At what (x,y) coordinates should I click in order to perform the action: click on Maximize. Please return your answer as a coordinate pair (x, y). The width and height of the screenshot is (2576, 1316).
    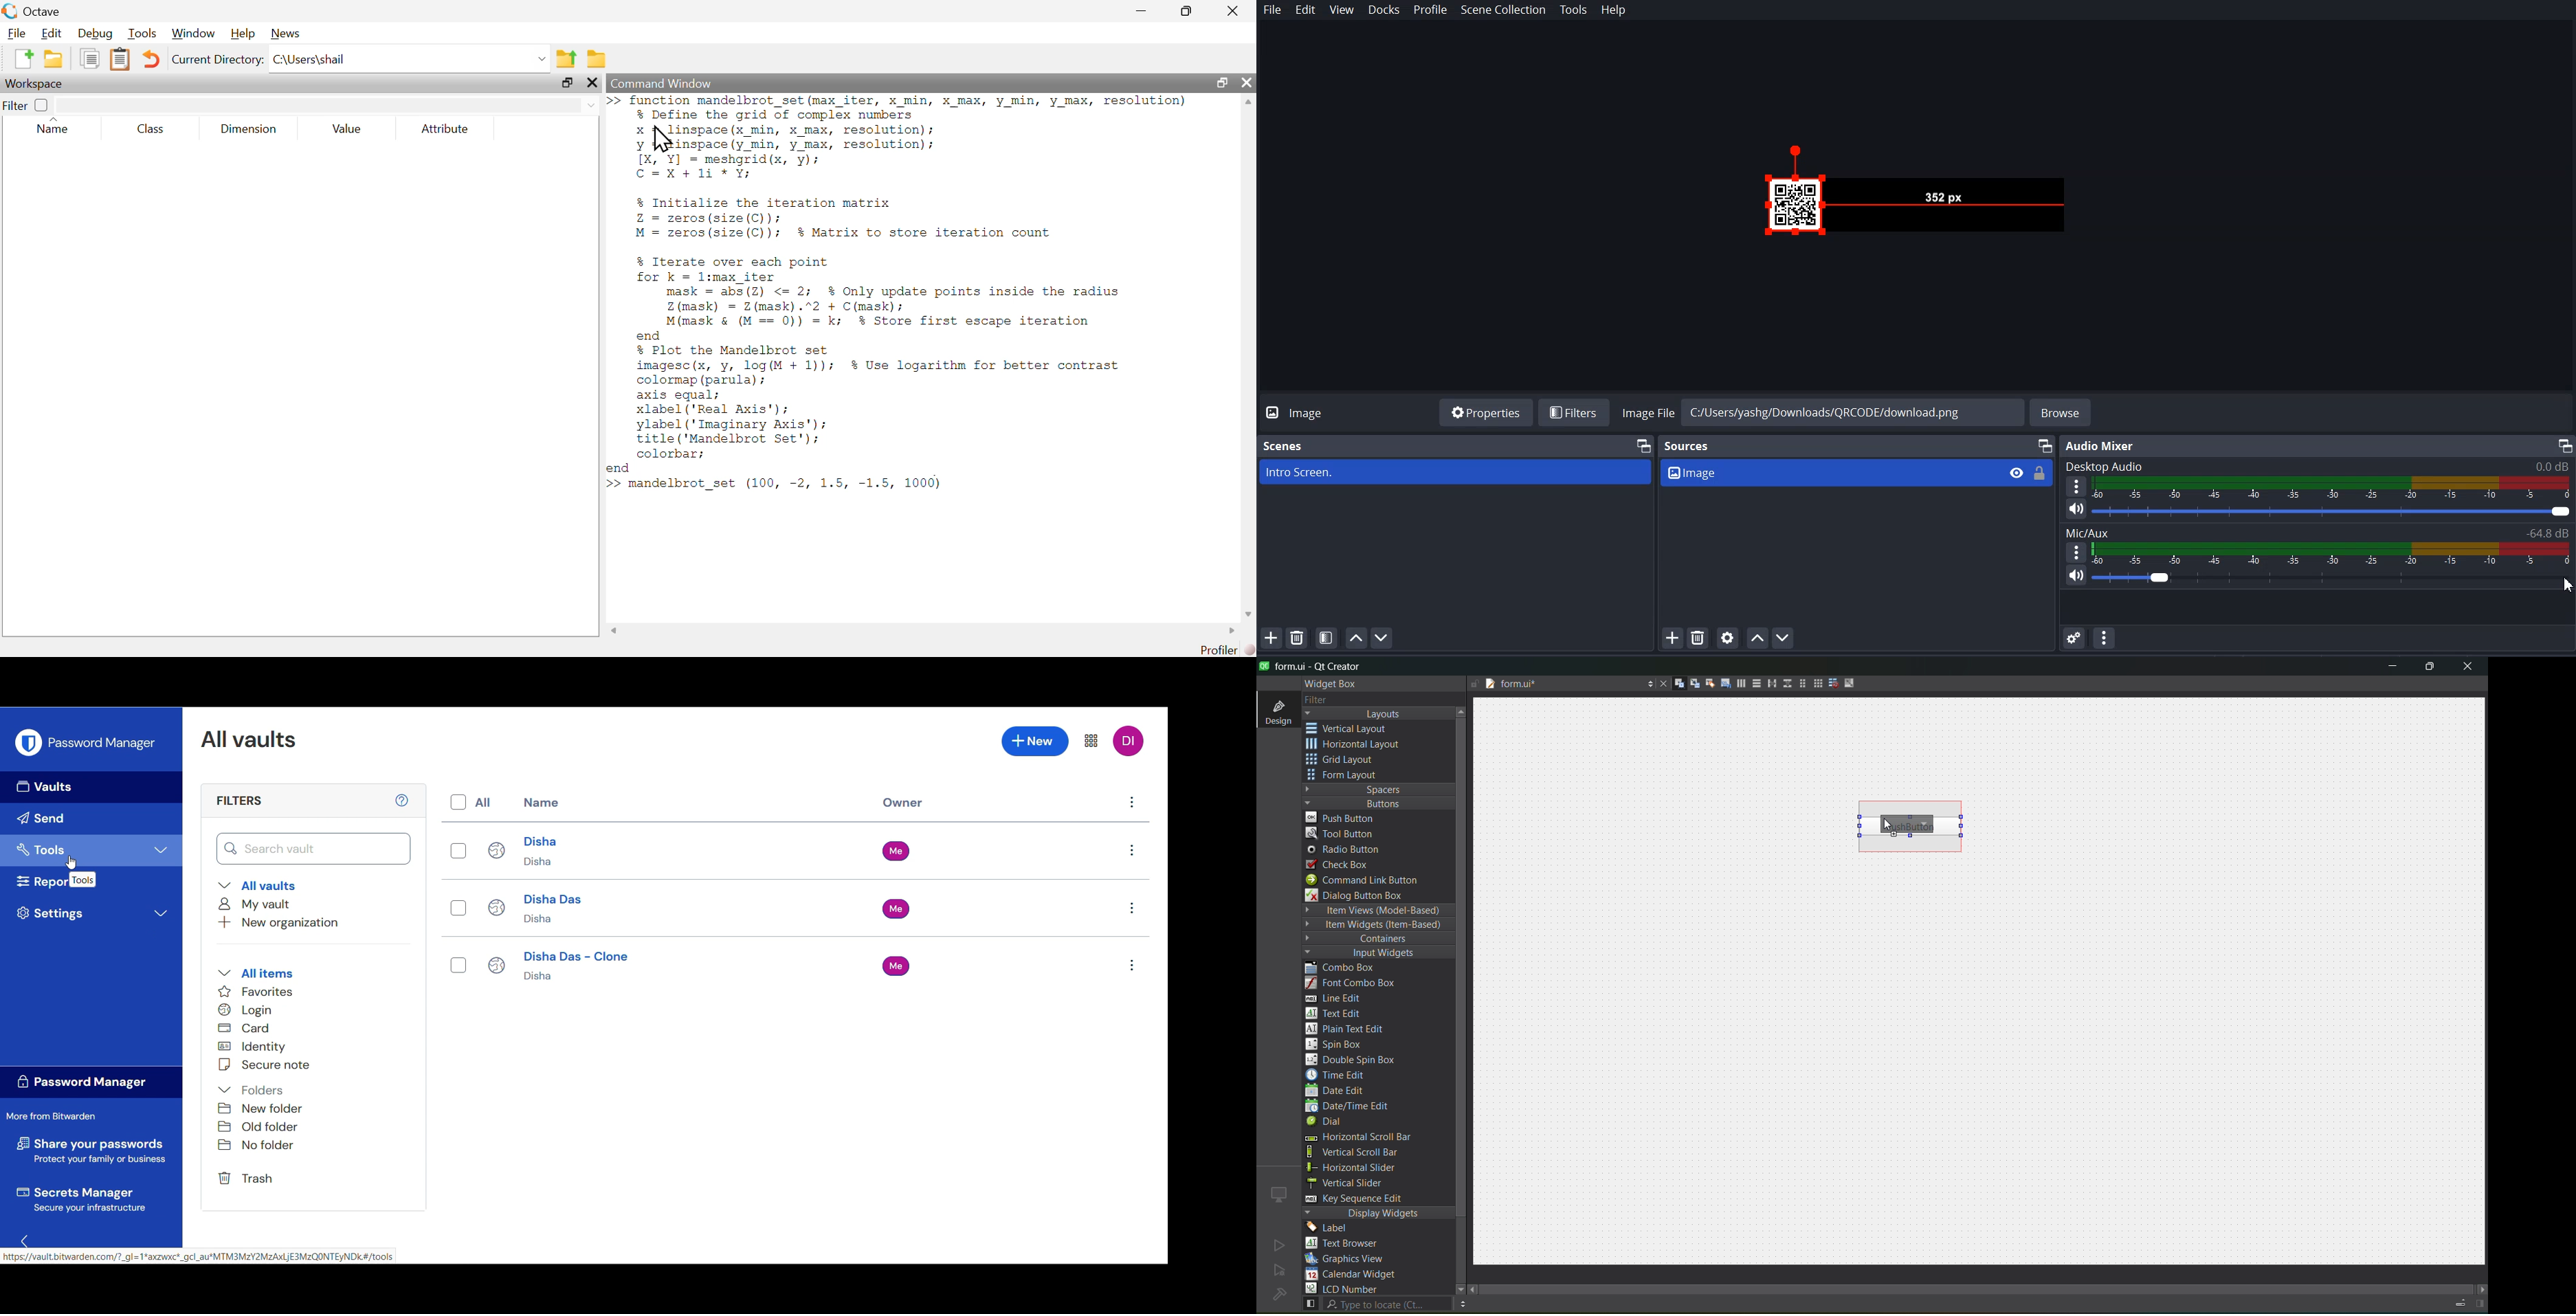
    Looking at the image, I should click on (2564, 445).